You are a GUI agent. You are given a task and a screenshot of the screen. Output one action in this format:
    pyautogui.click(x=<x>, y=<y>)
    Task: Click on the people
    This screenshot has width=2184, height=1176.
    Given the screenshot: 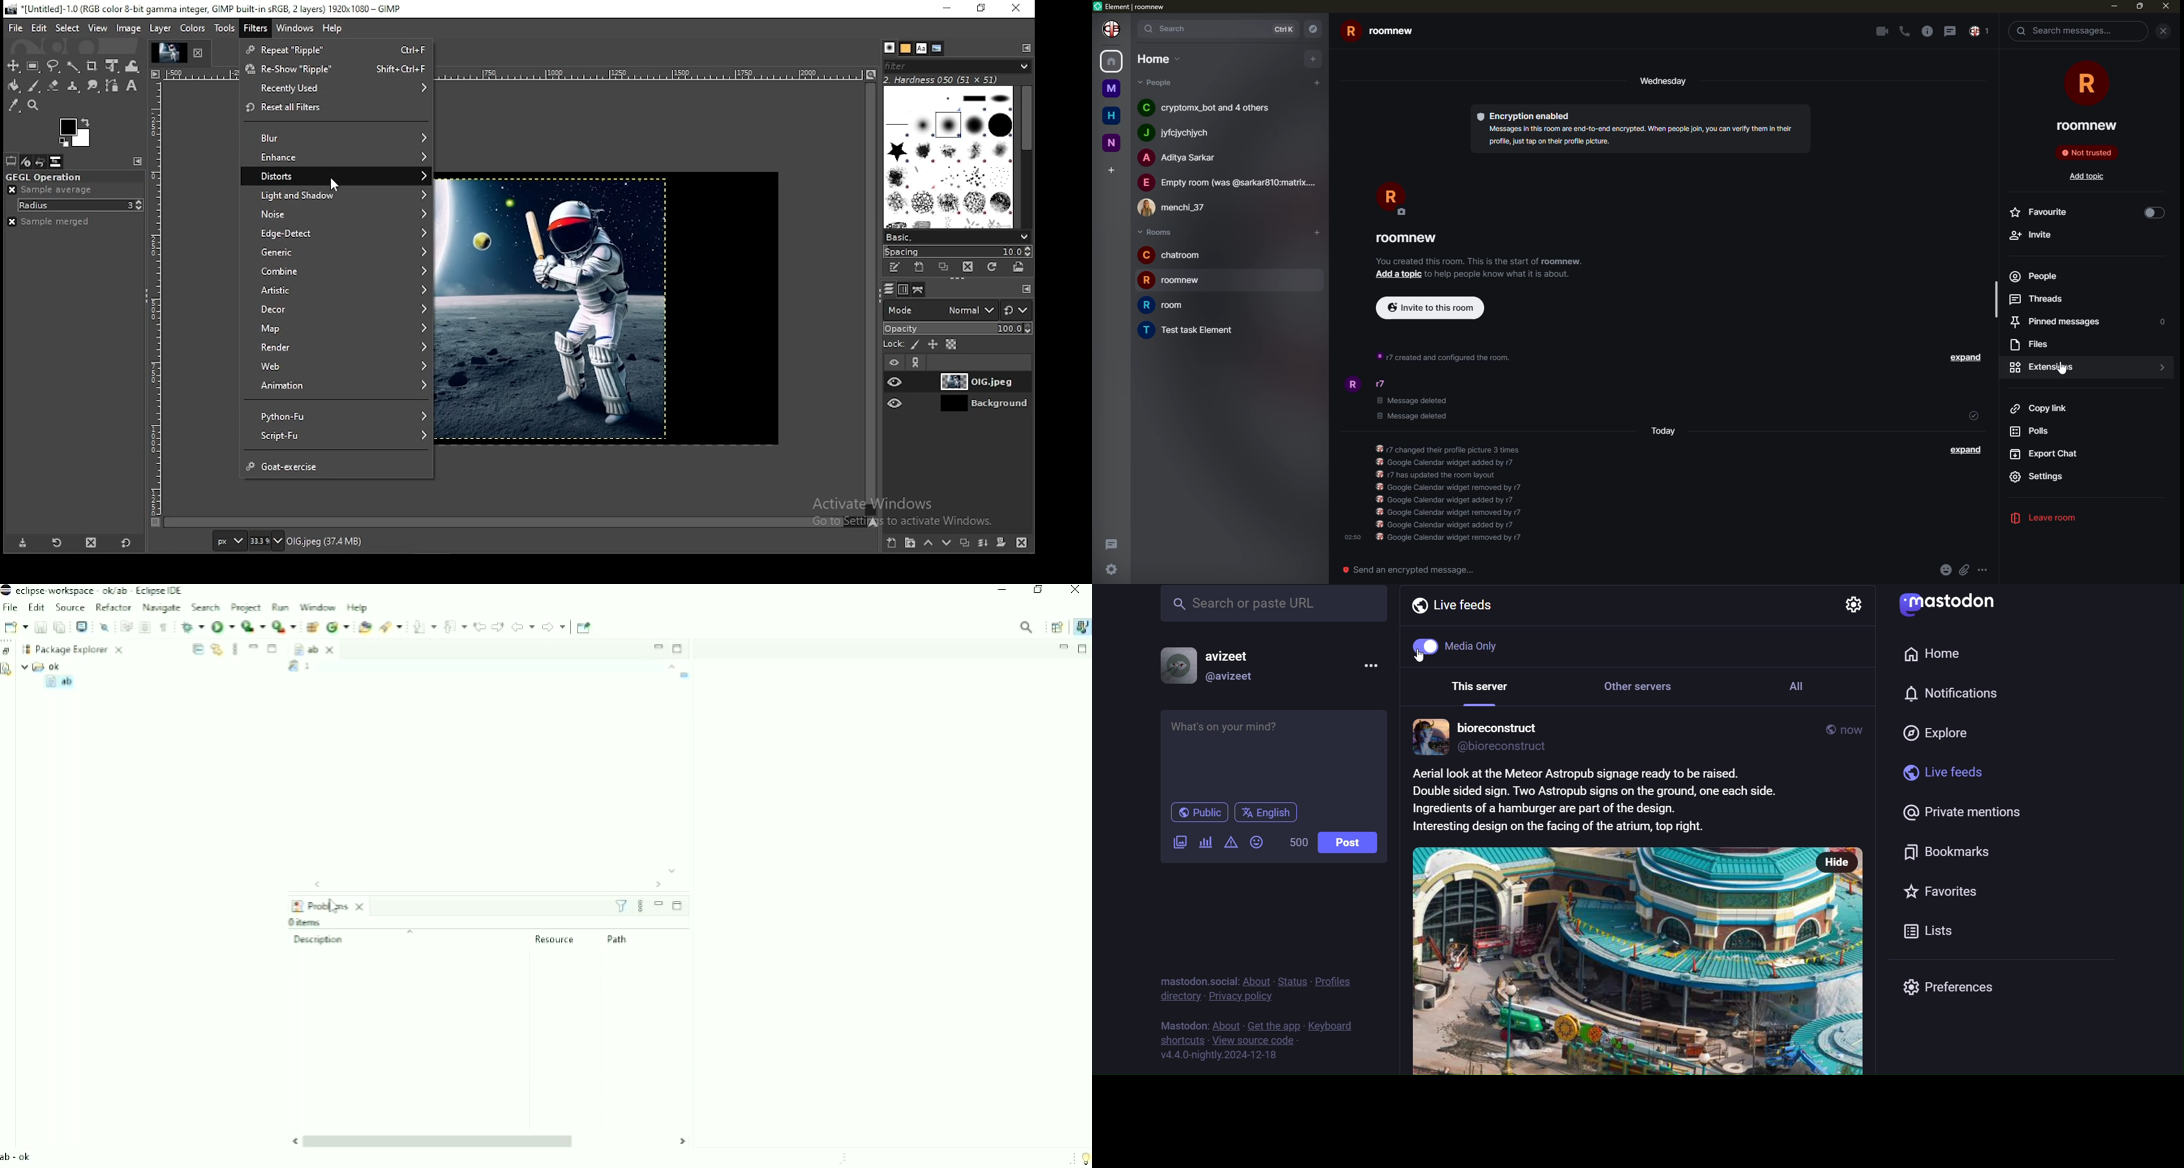 What is the action you would take?
    pyautogui.click(x=1157, y=82)
    